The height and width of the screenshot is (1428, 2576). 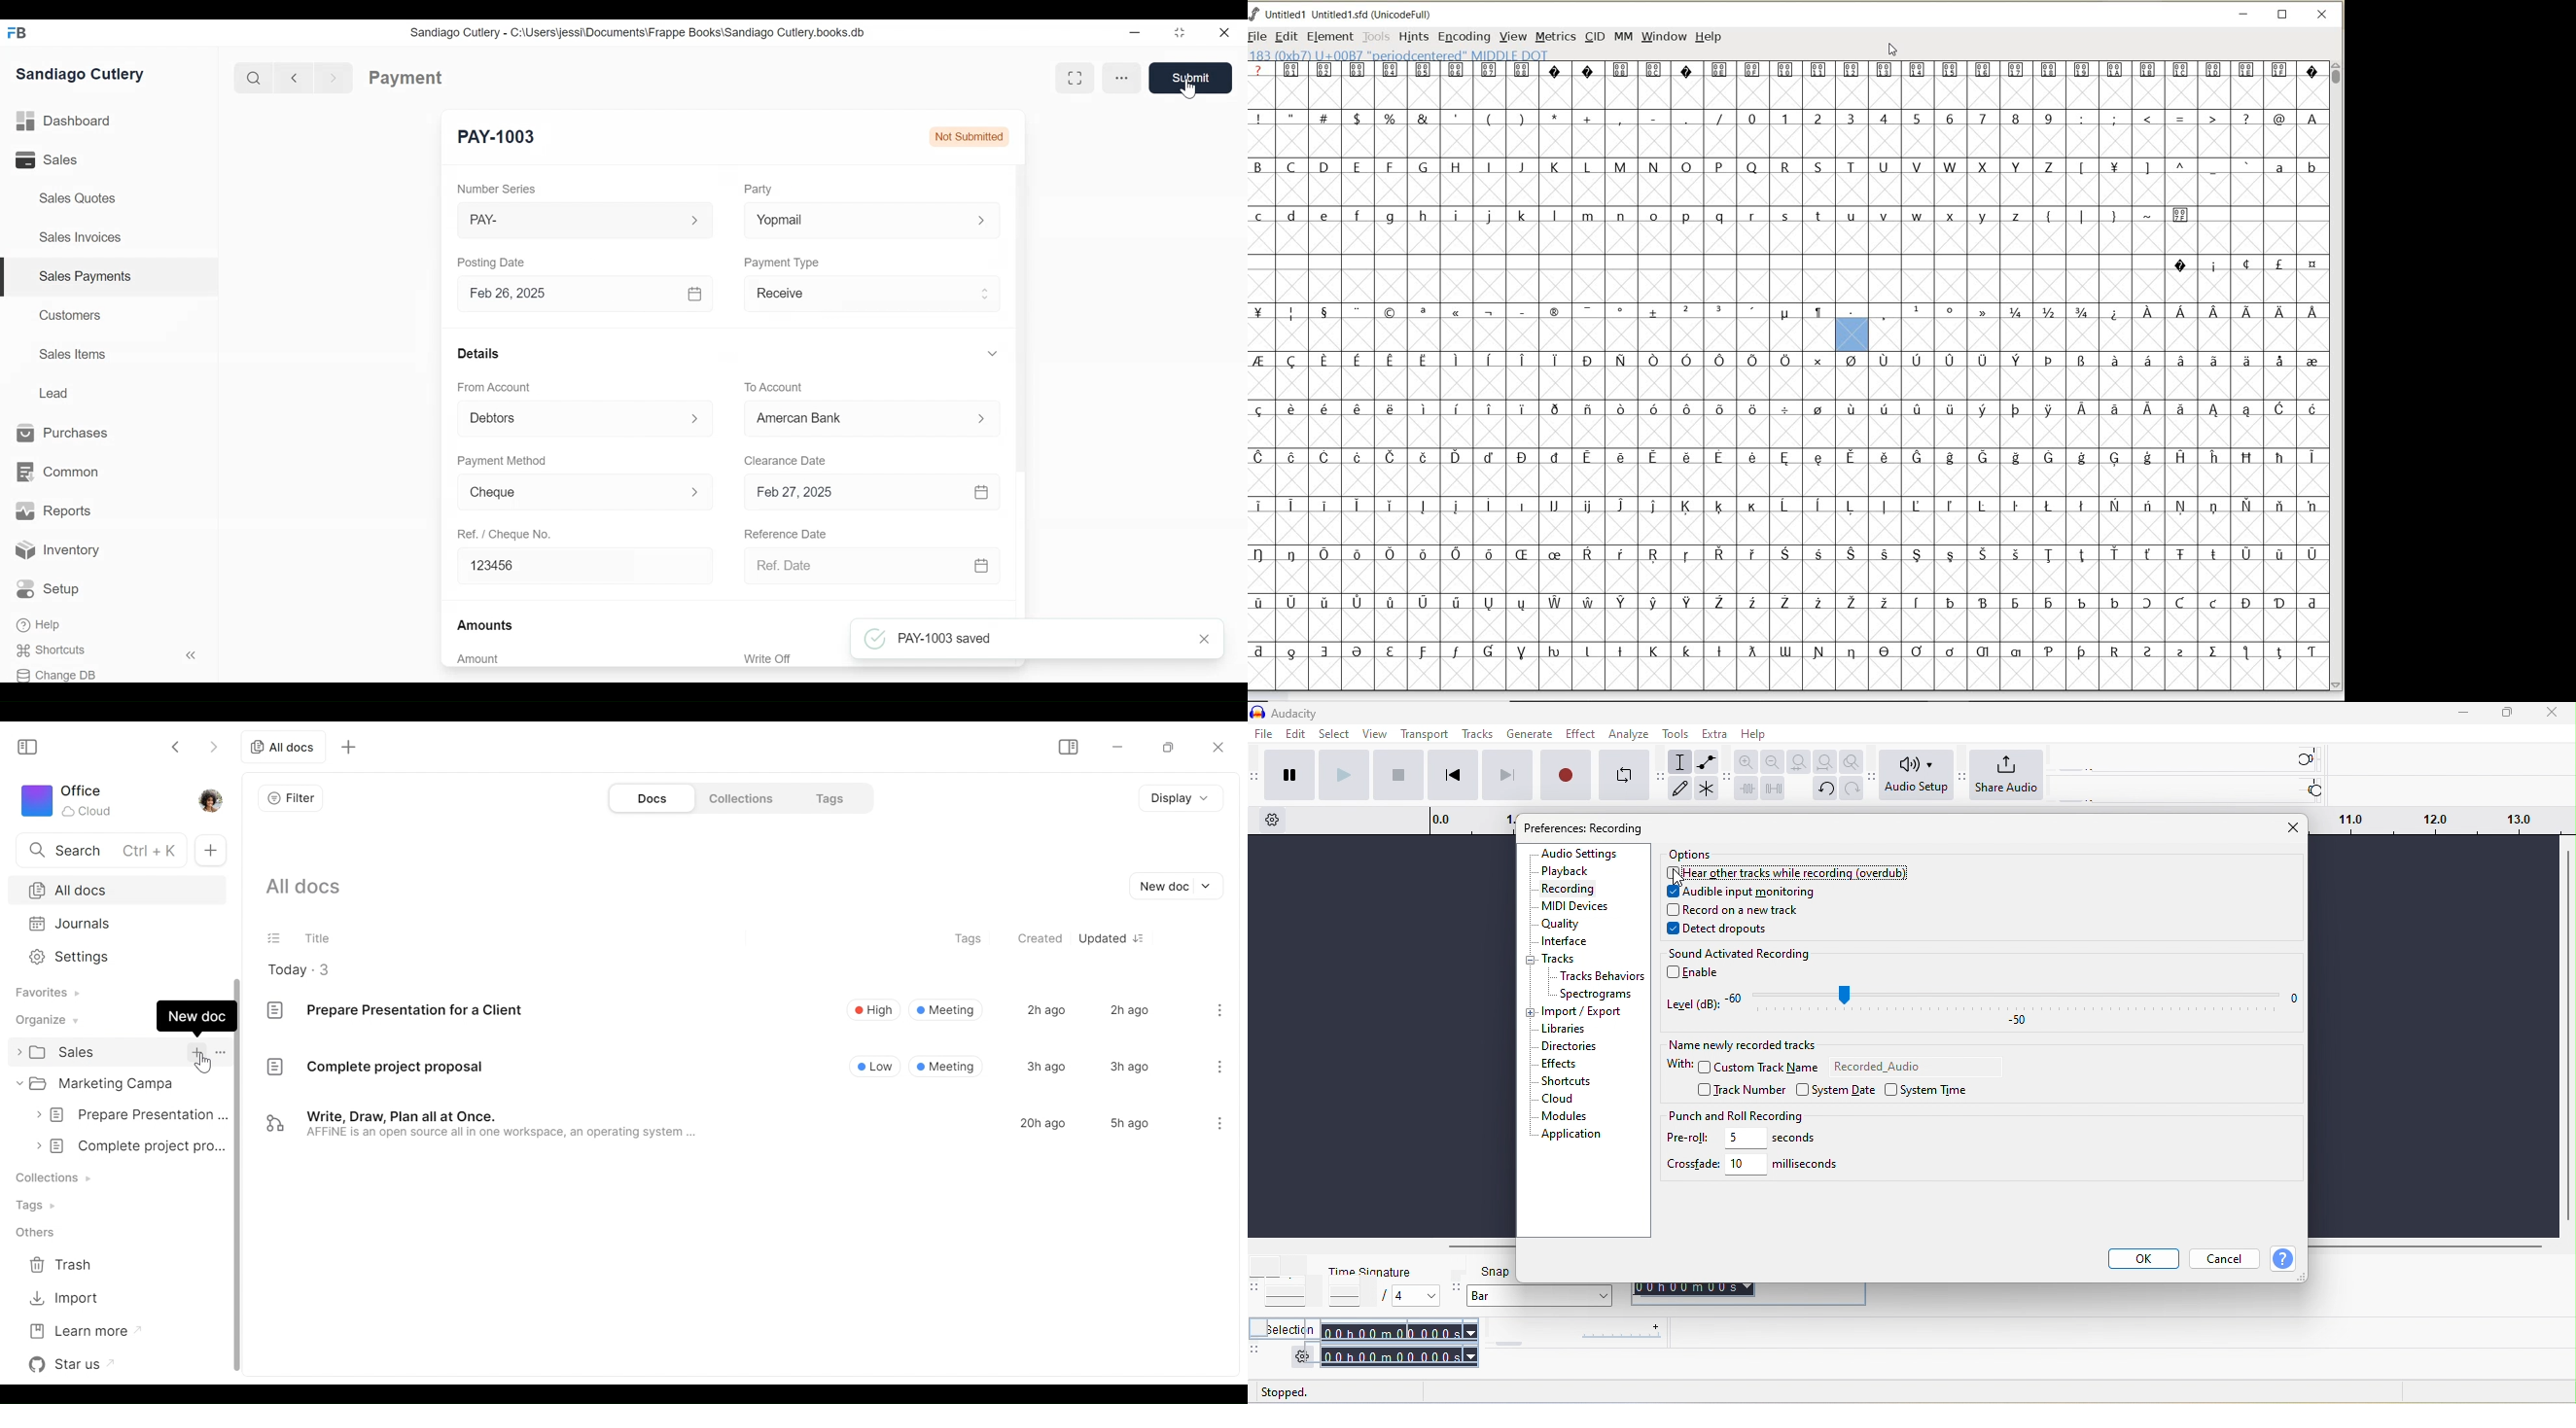 I want to click on select, so click(x=1333, y=733).